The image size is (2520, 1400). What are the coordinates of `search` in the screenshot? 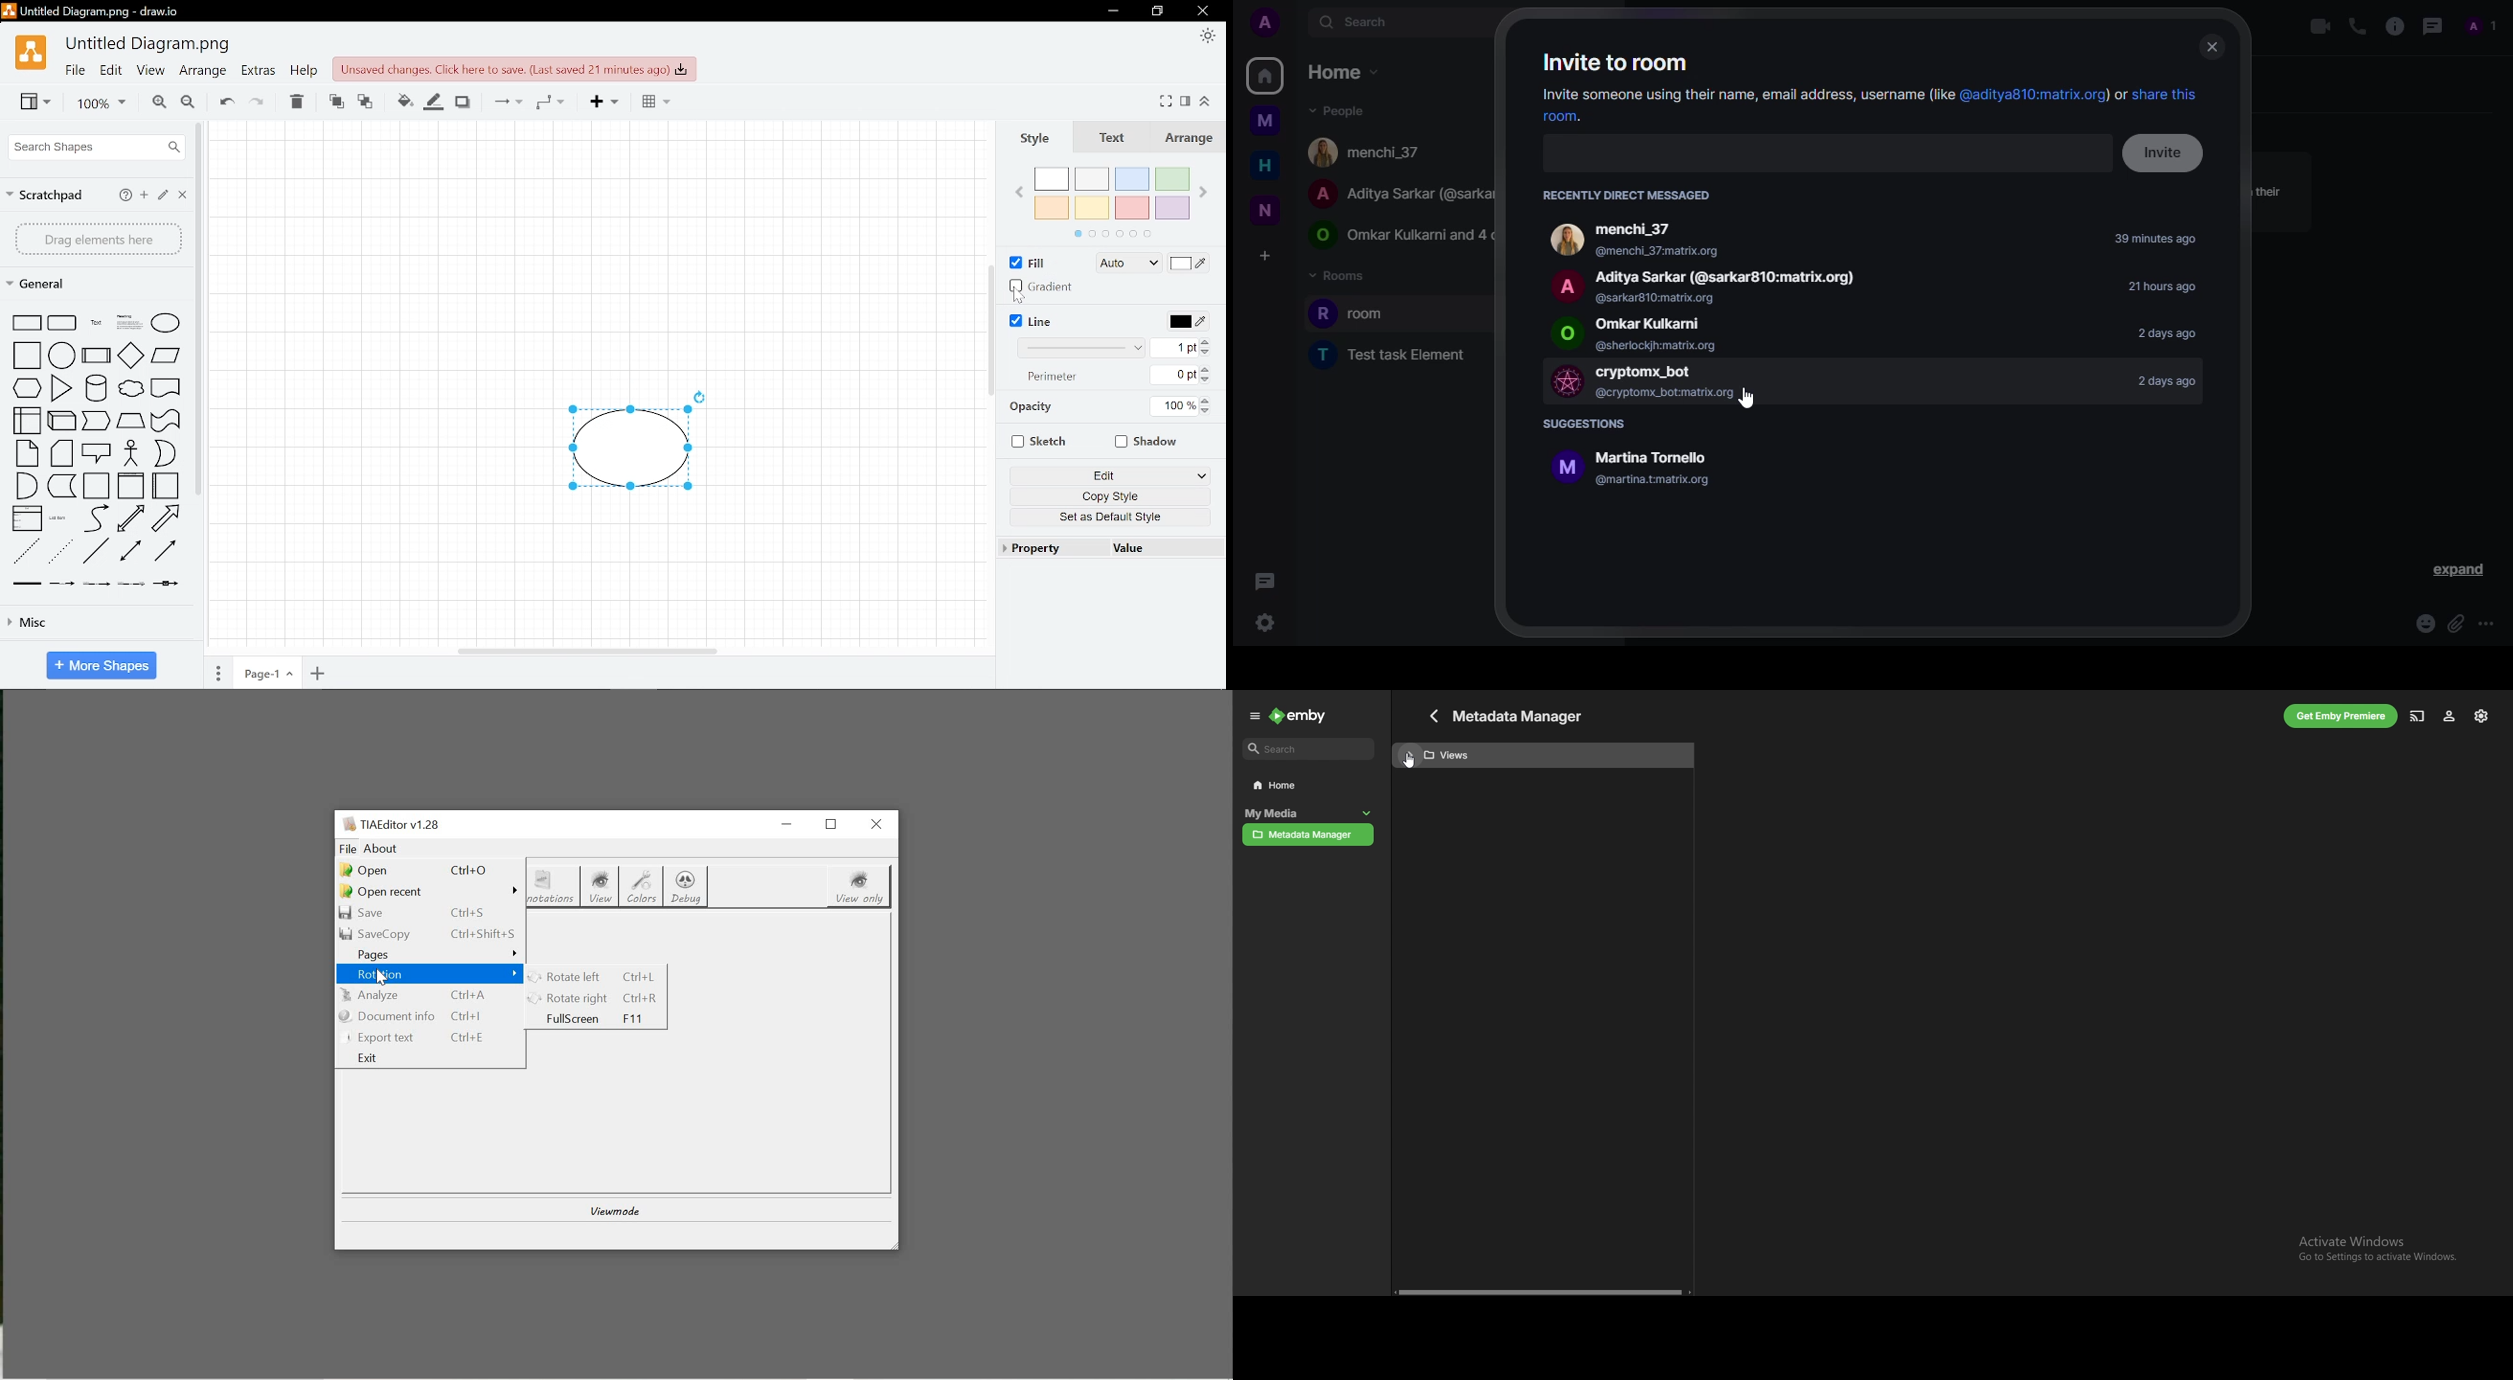 It's located at (1356, 22).